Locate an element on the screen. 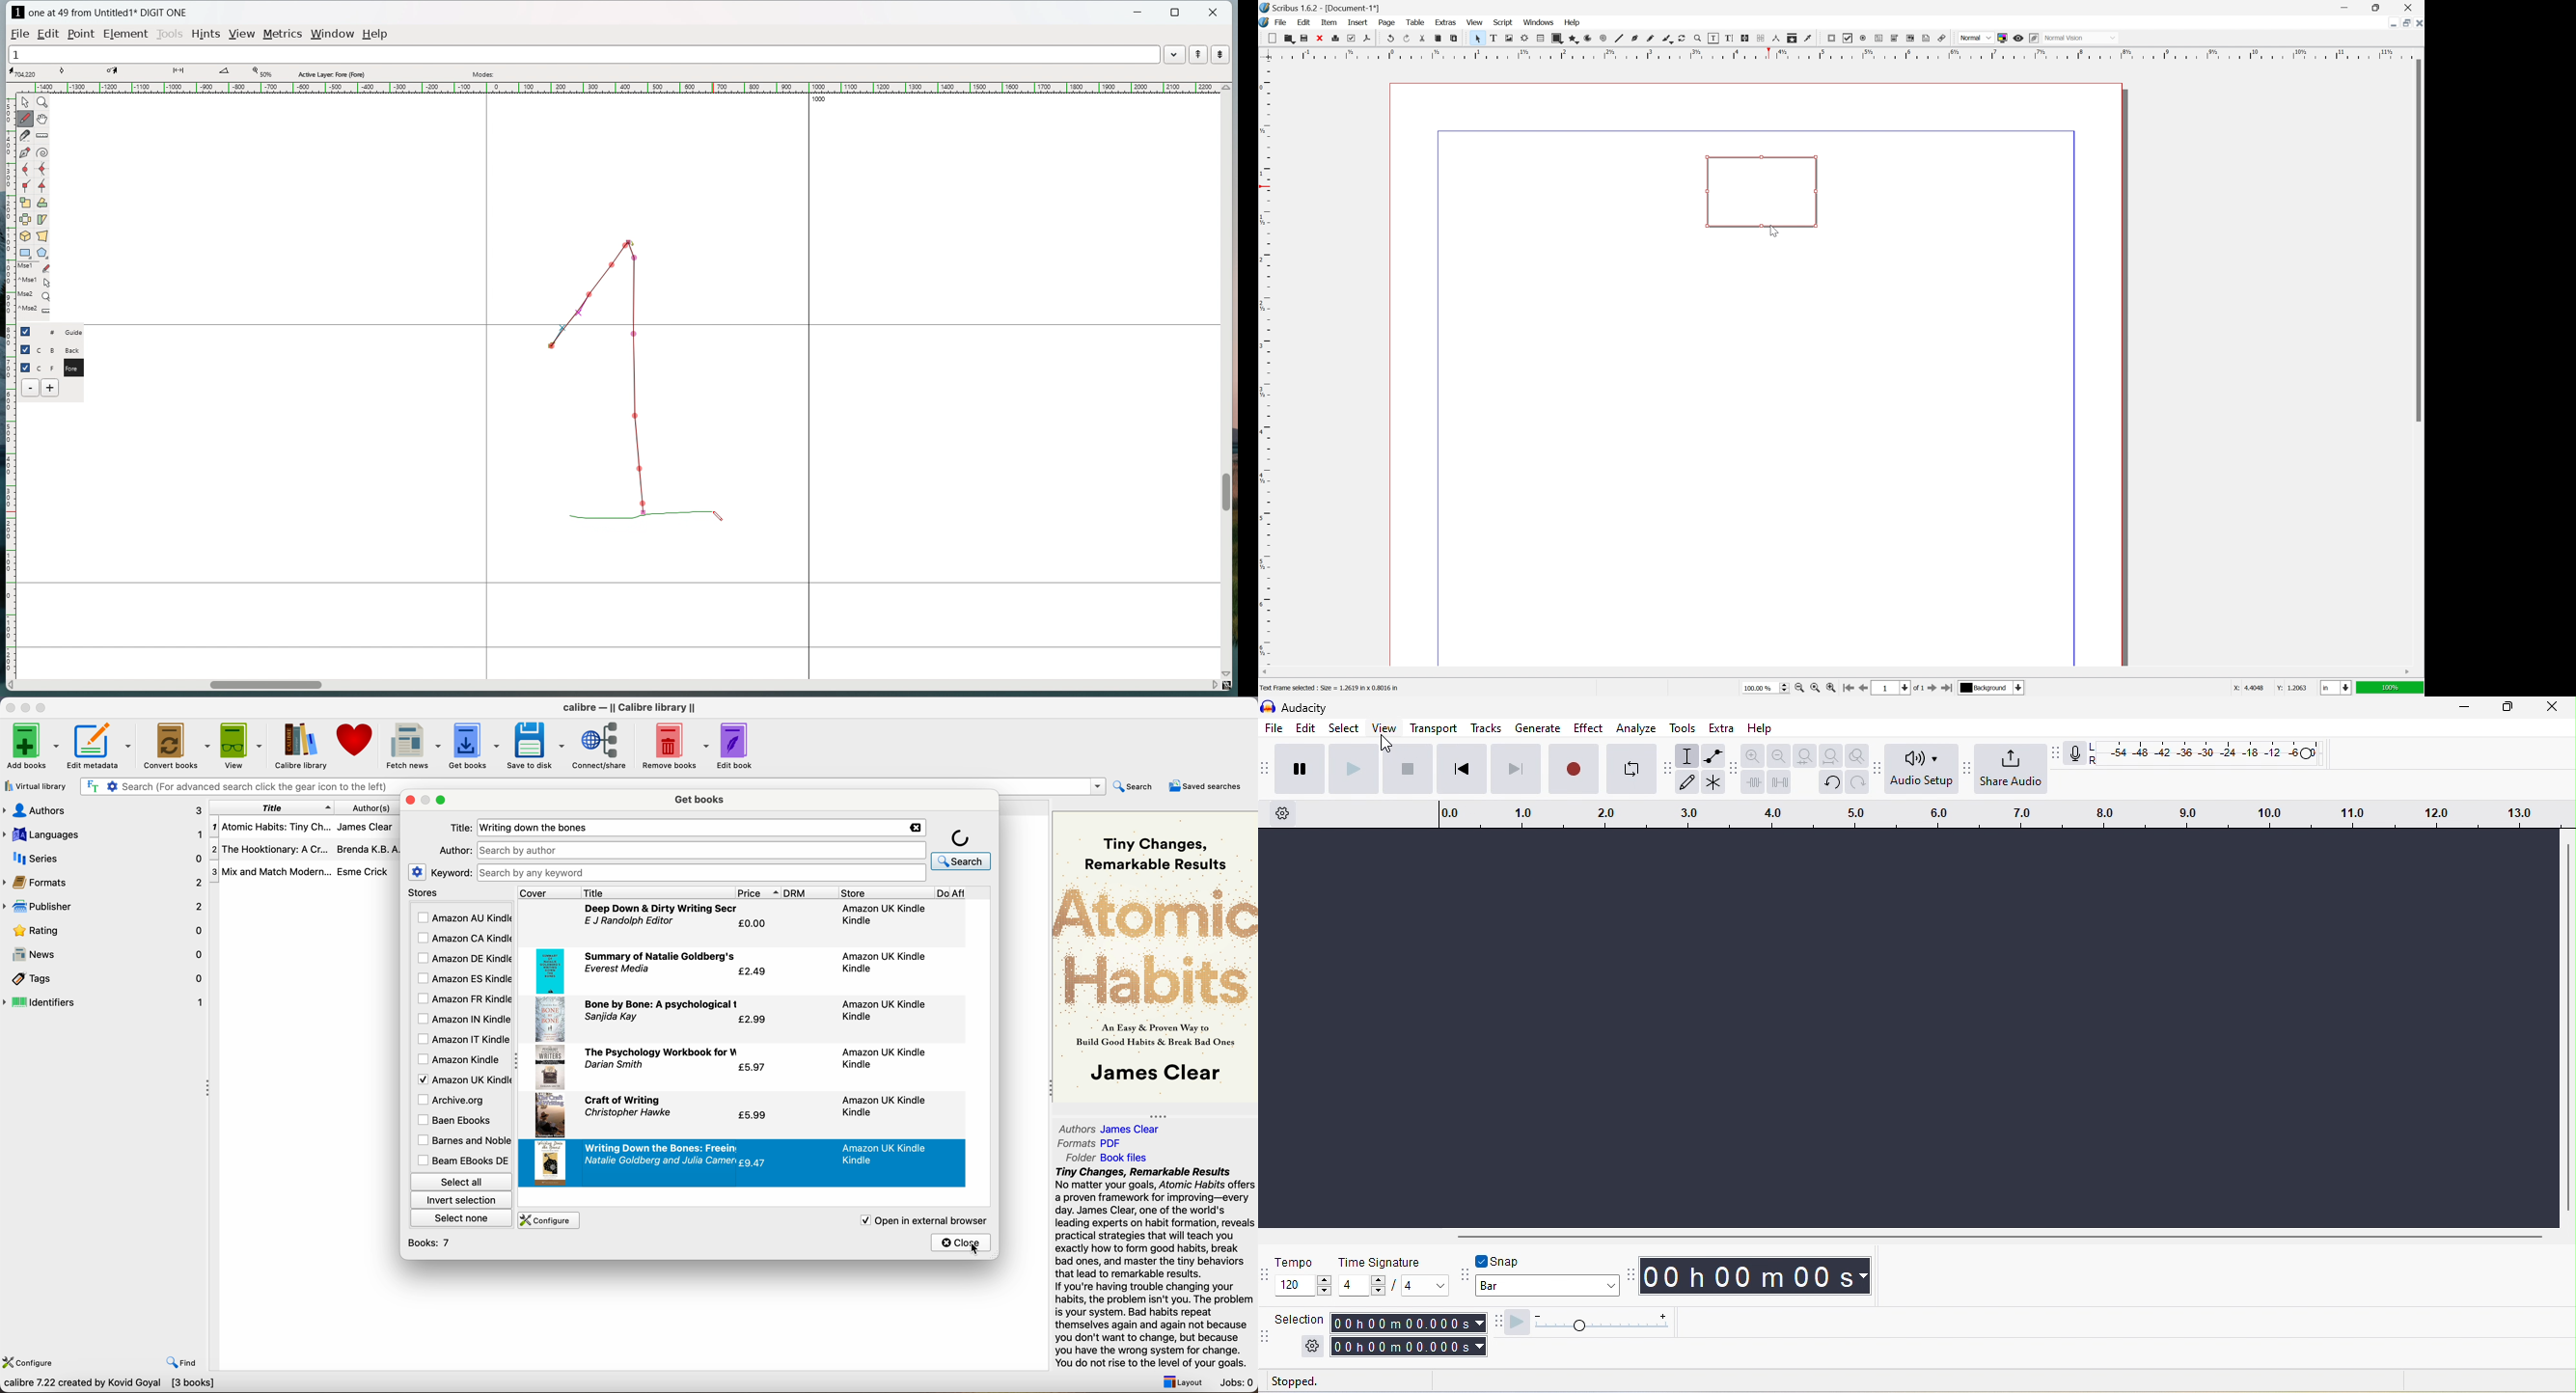  €2.49 is located at coordinates (755, 972).